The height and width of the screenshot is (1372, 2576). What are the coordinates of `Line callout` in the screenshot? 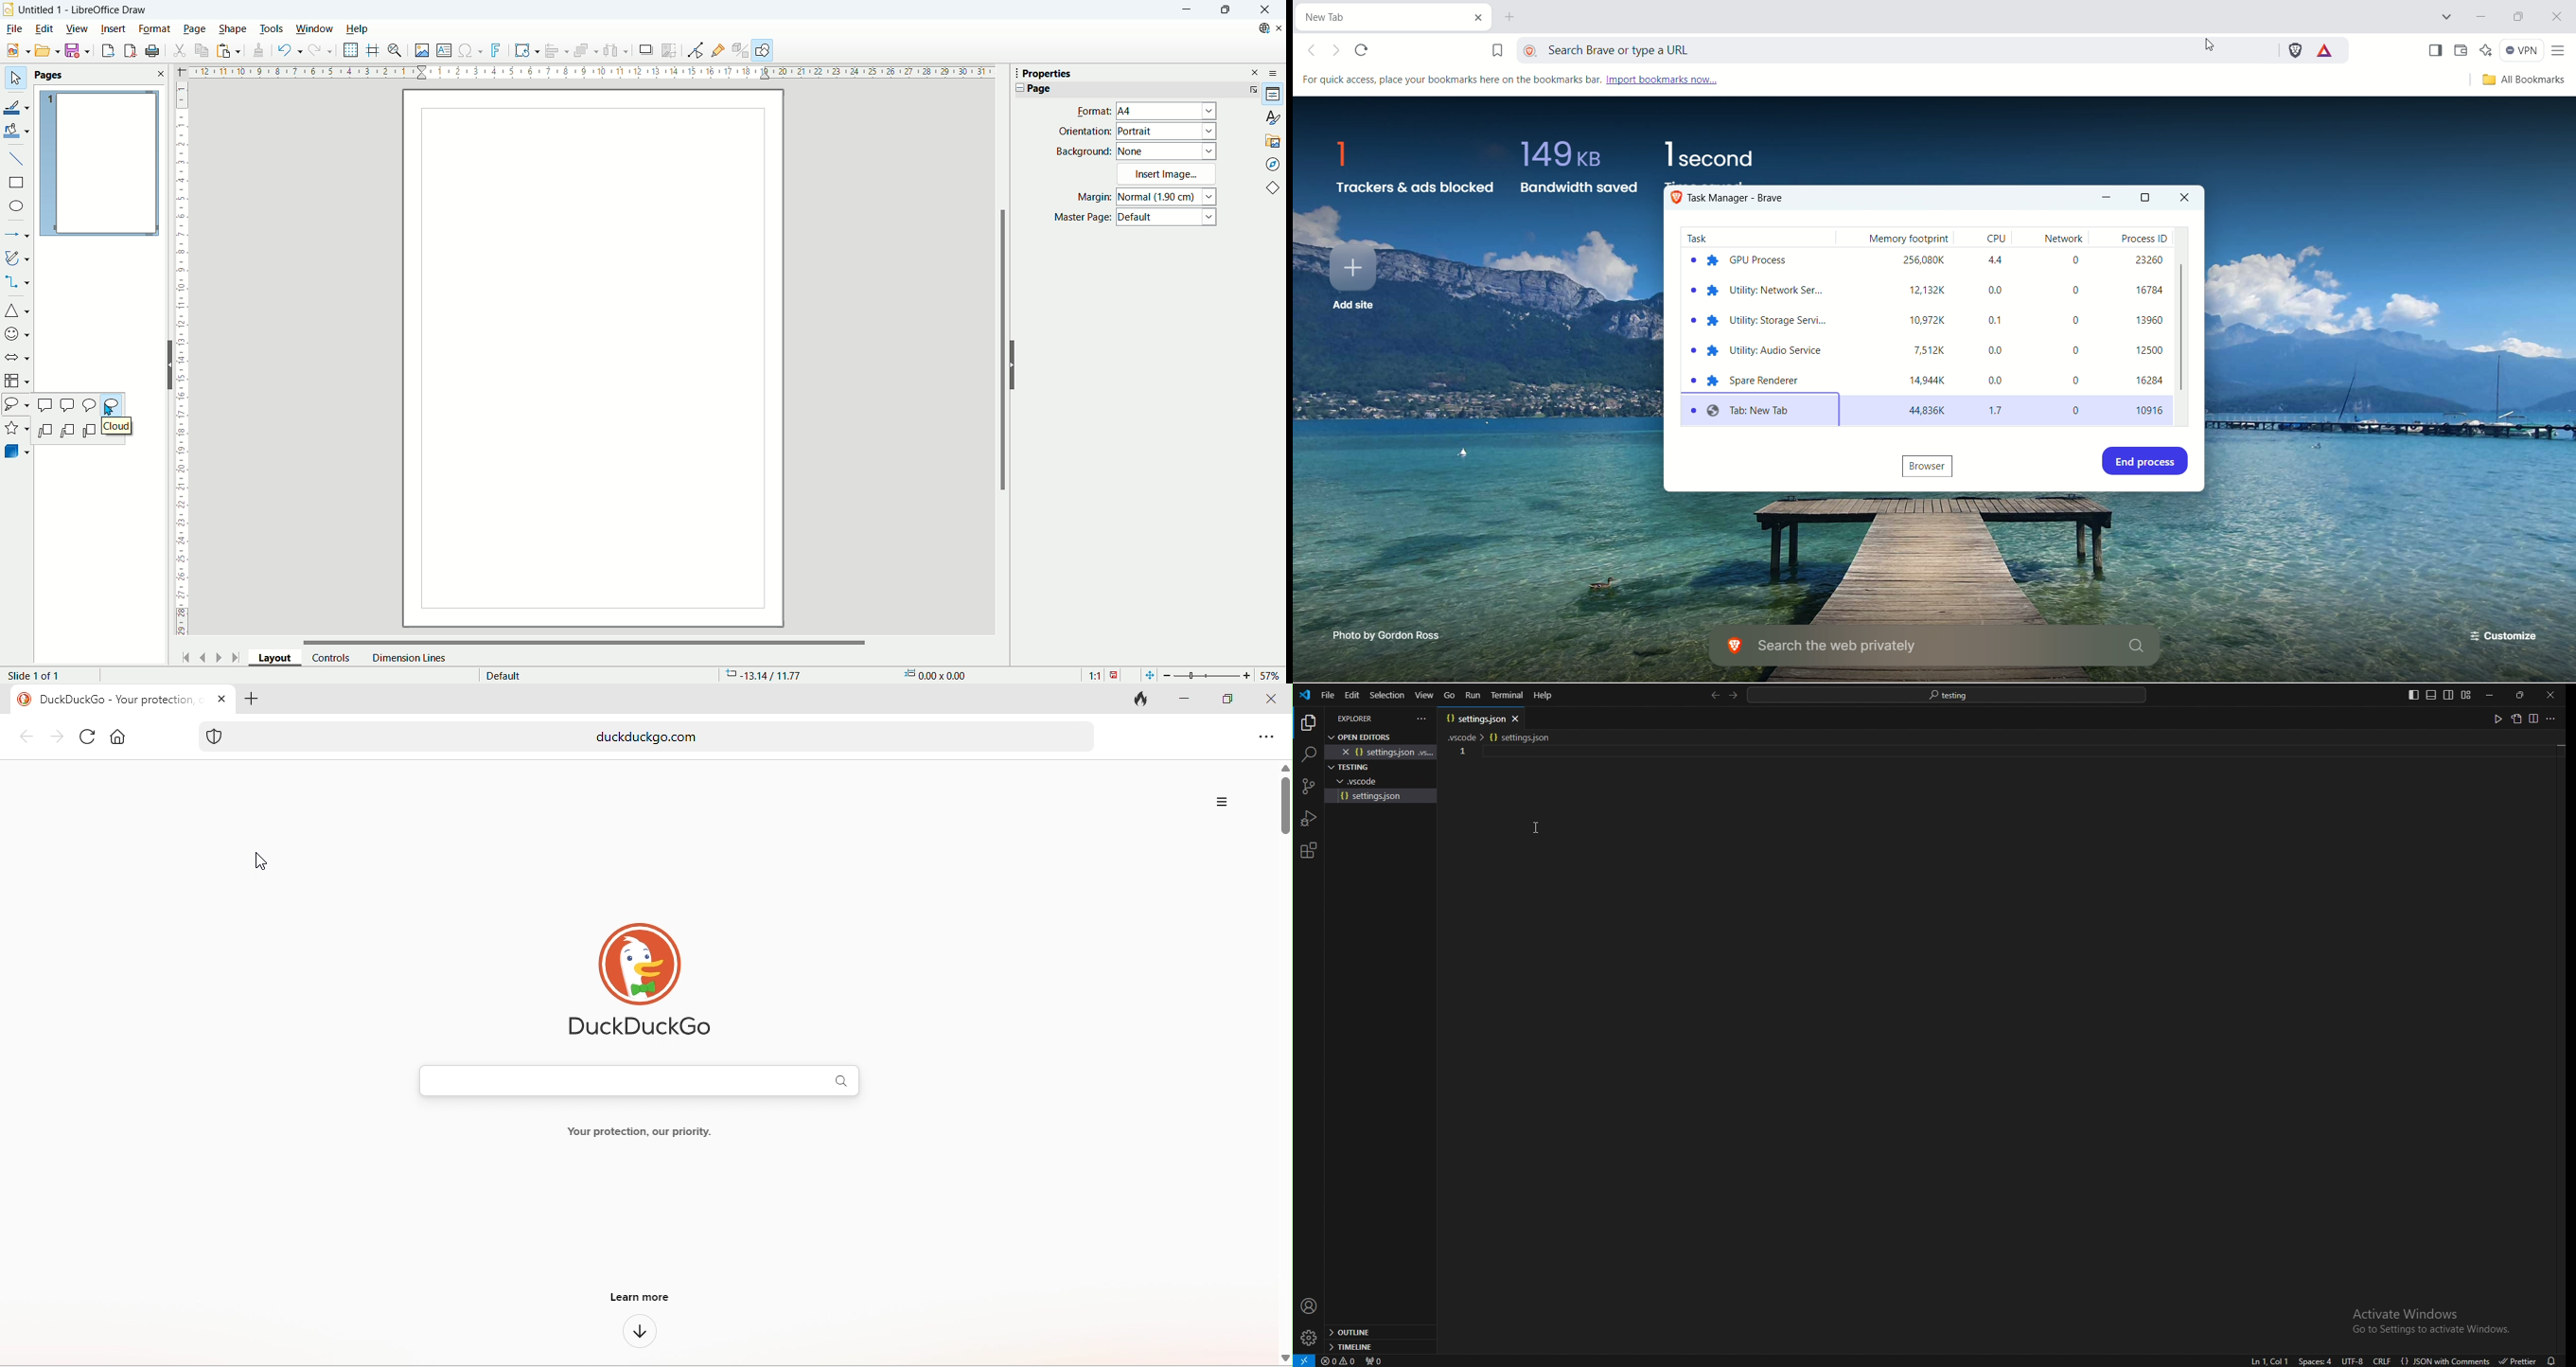 It's located at (45, 430).